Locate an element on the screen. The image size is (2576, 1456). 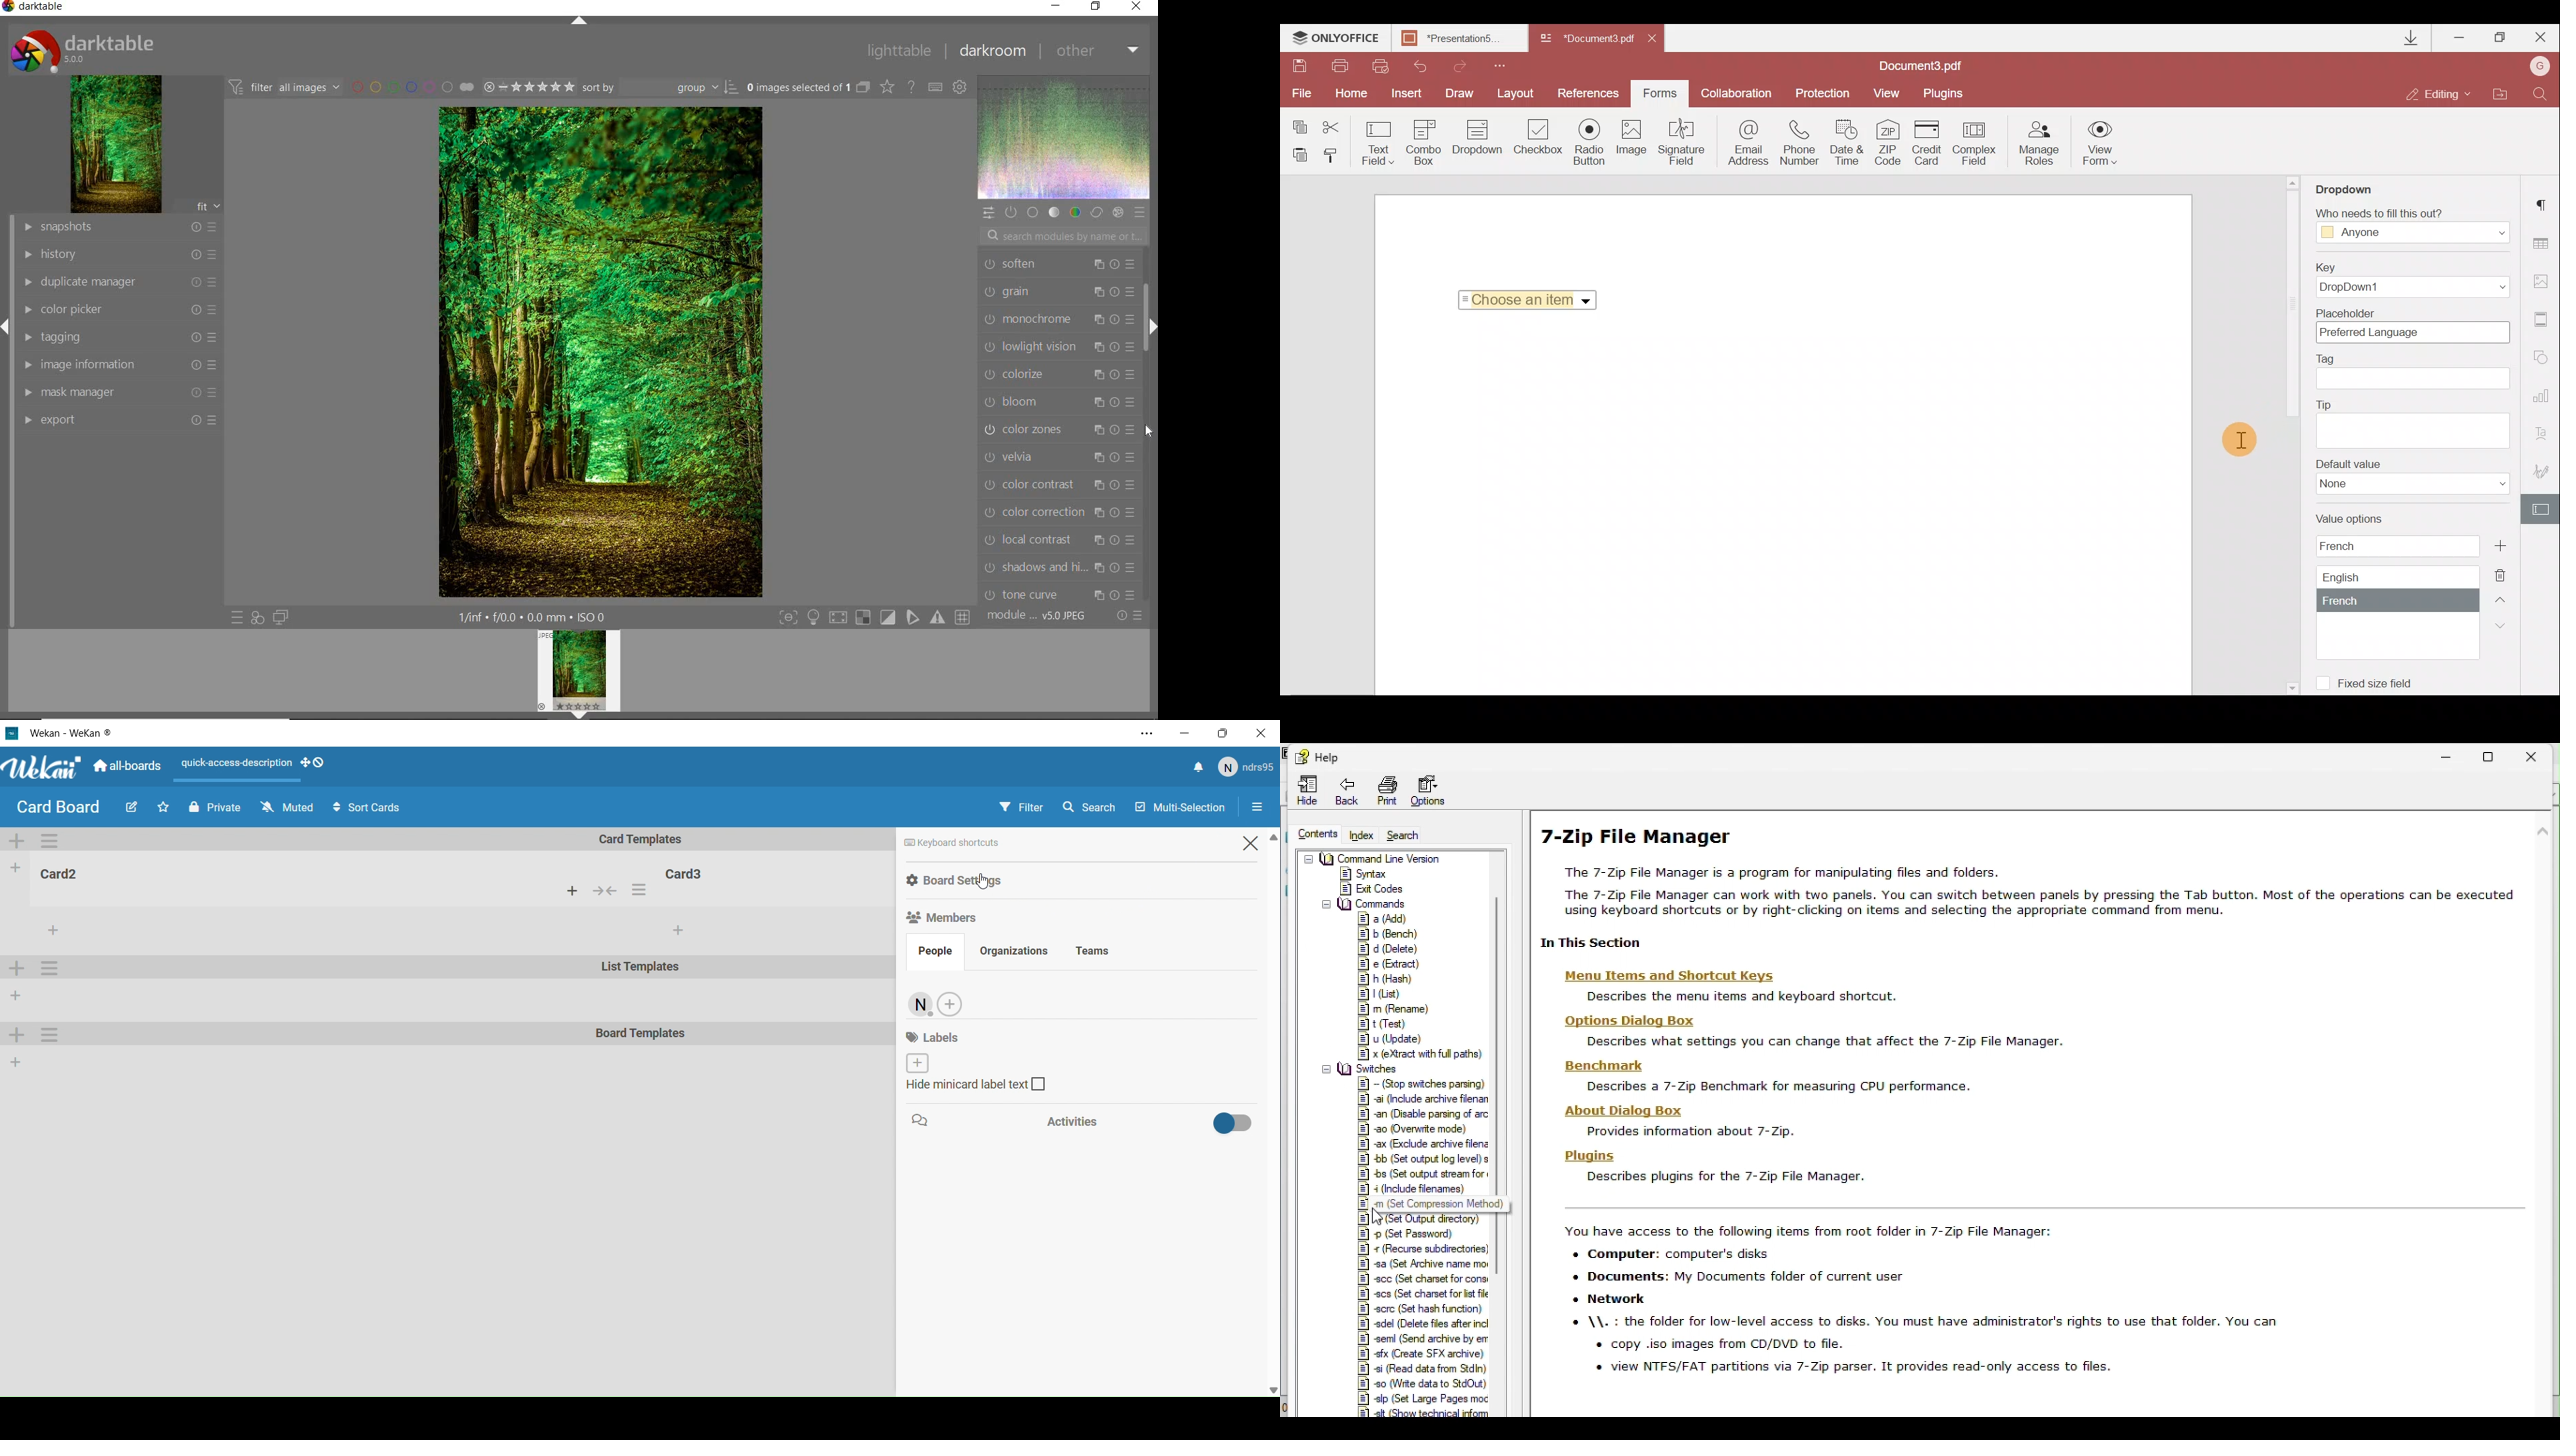
Home is located at coordinates (1349, 93).